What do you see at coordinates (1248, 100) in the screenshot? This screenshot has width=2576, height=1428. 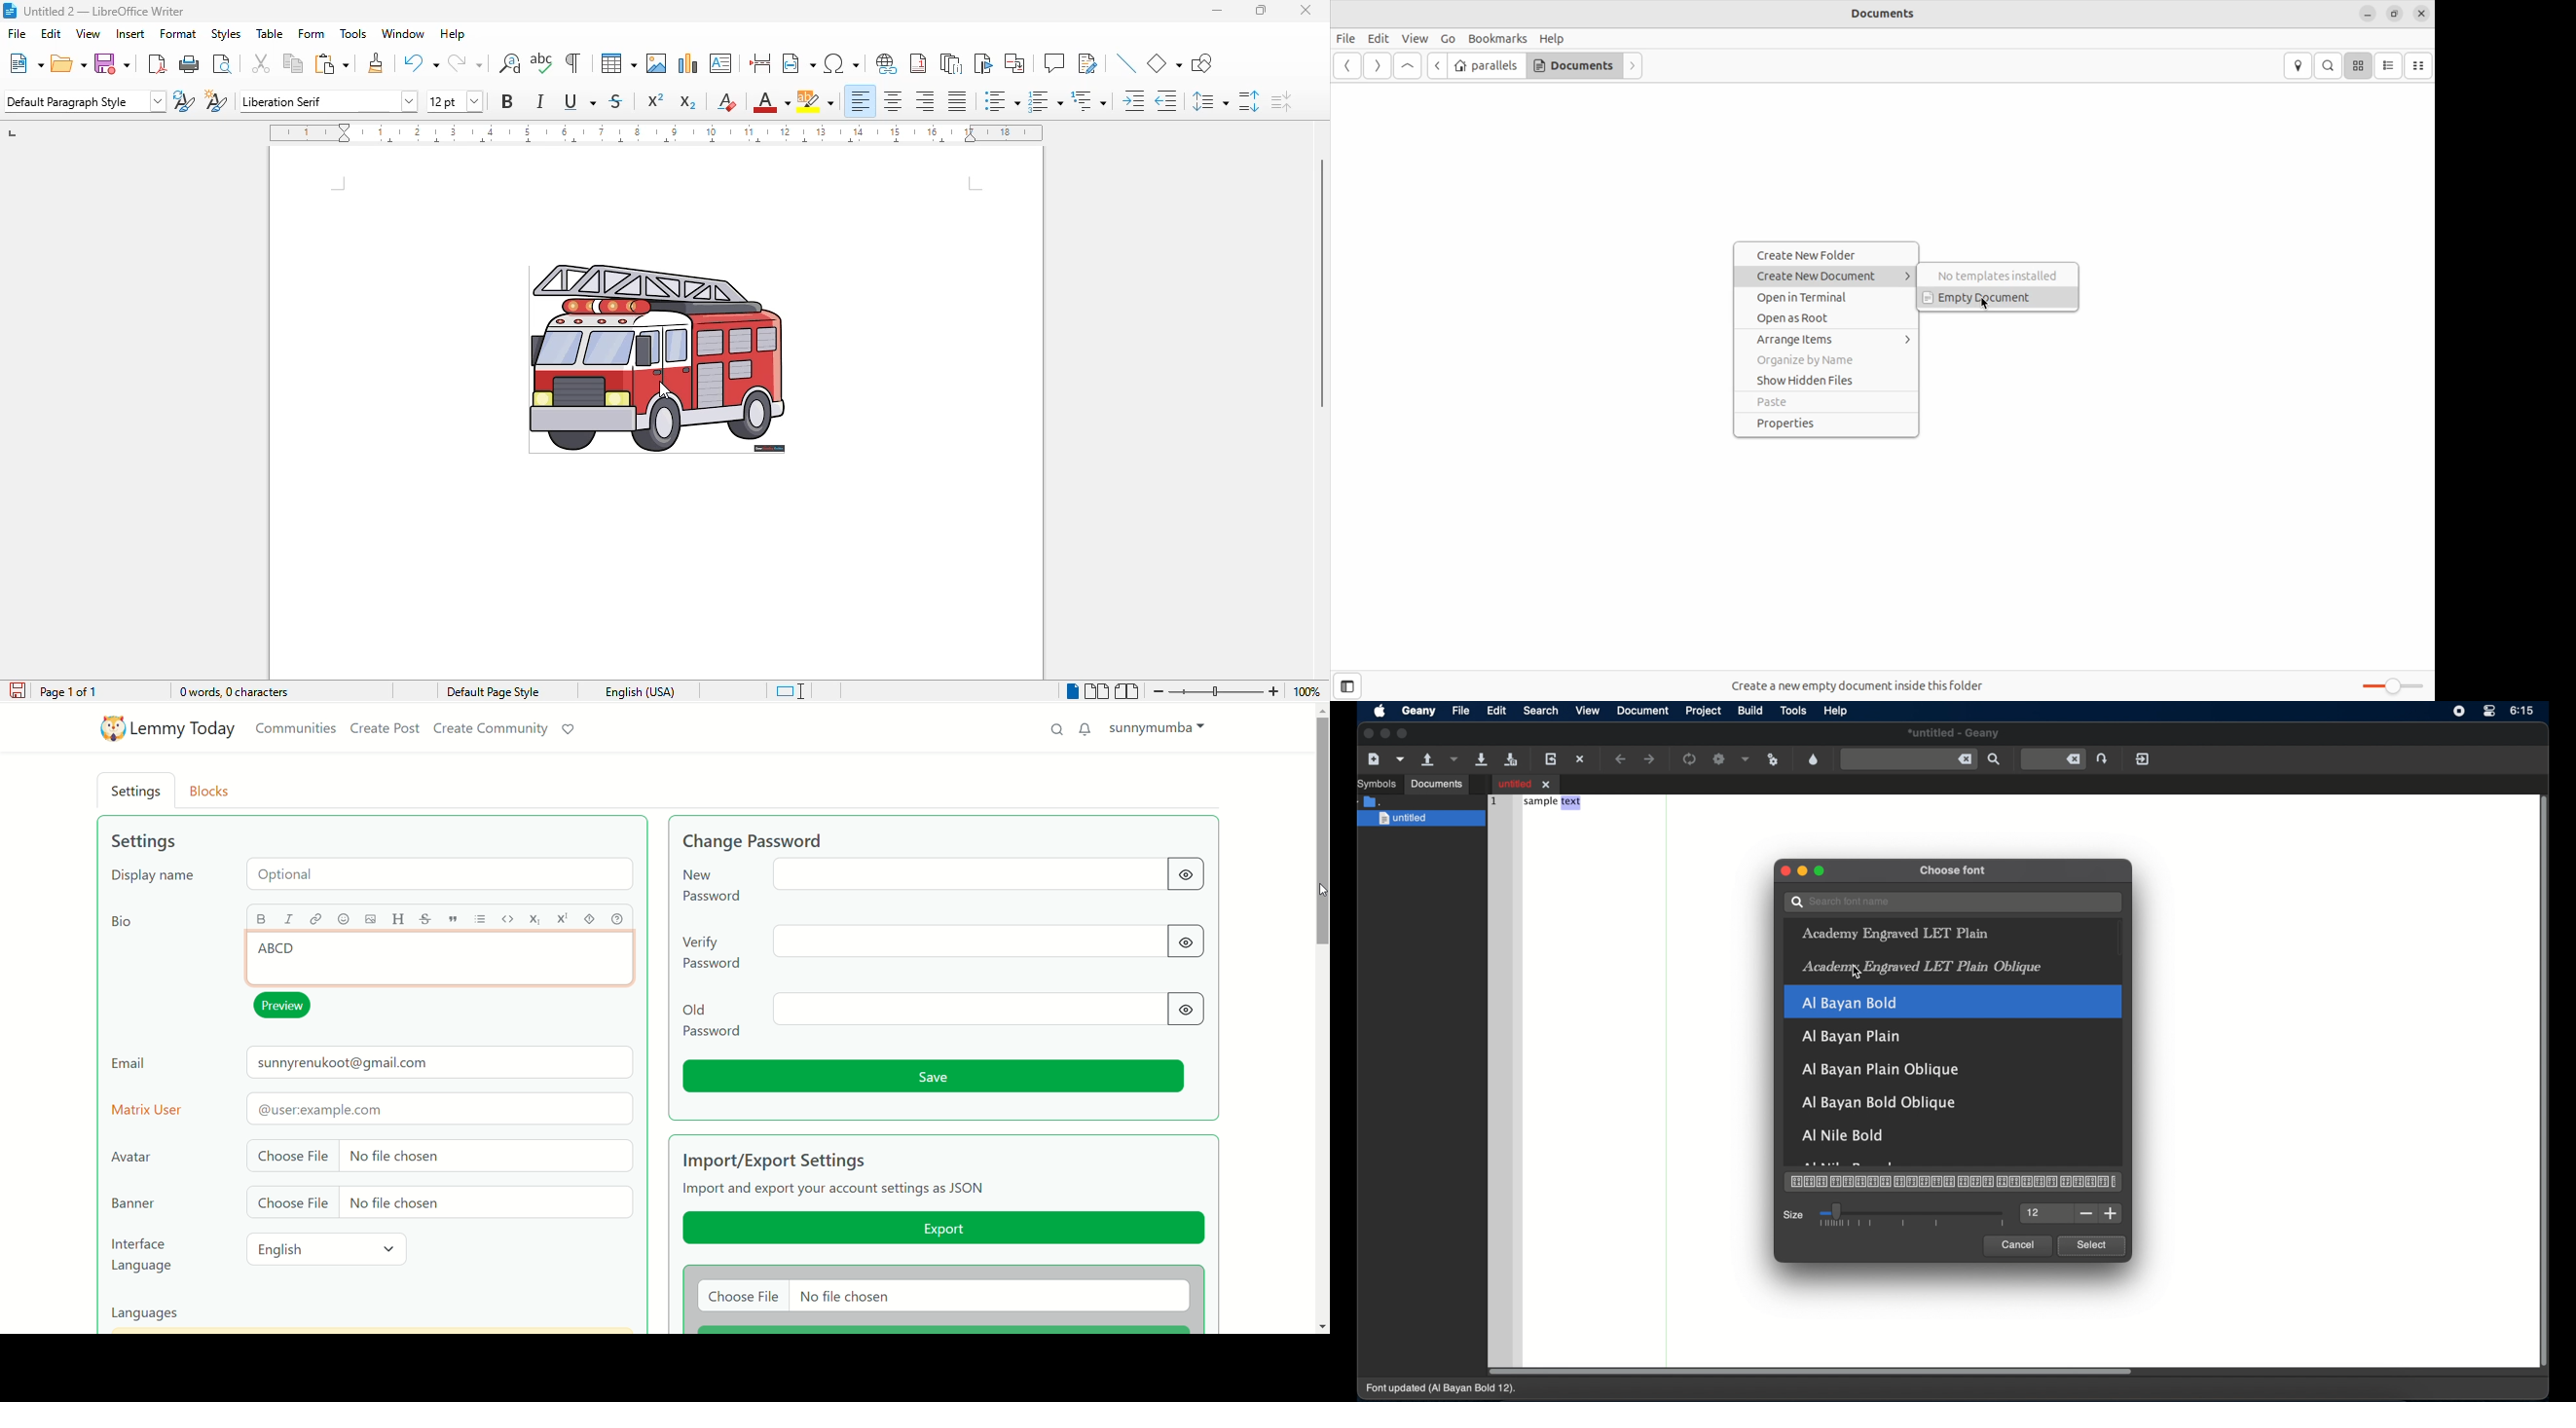 I see `increase paragraph spacing` at bounding box center [1248, 100].